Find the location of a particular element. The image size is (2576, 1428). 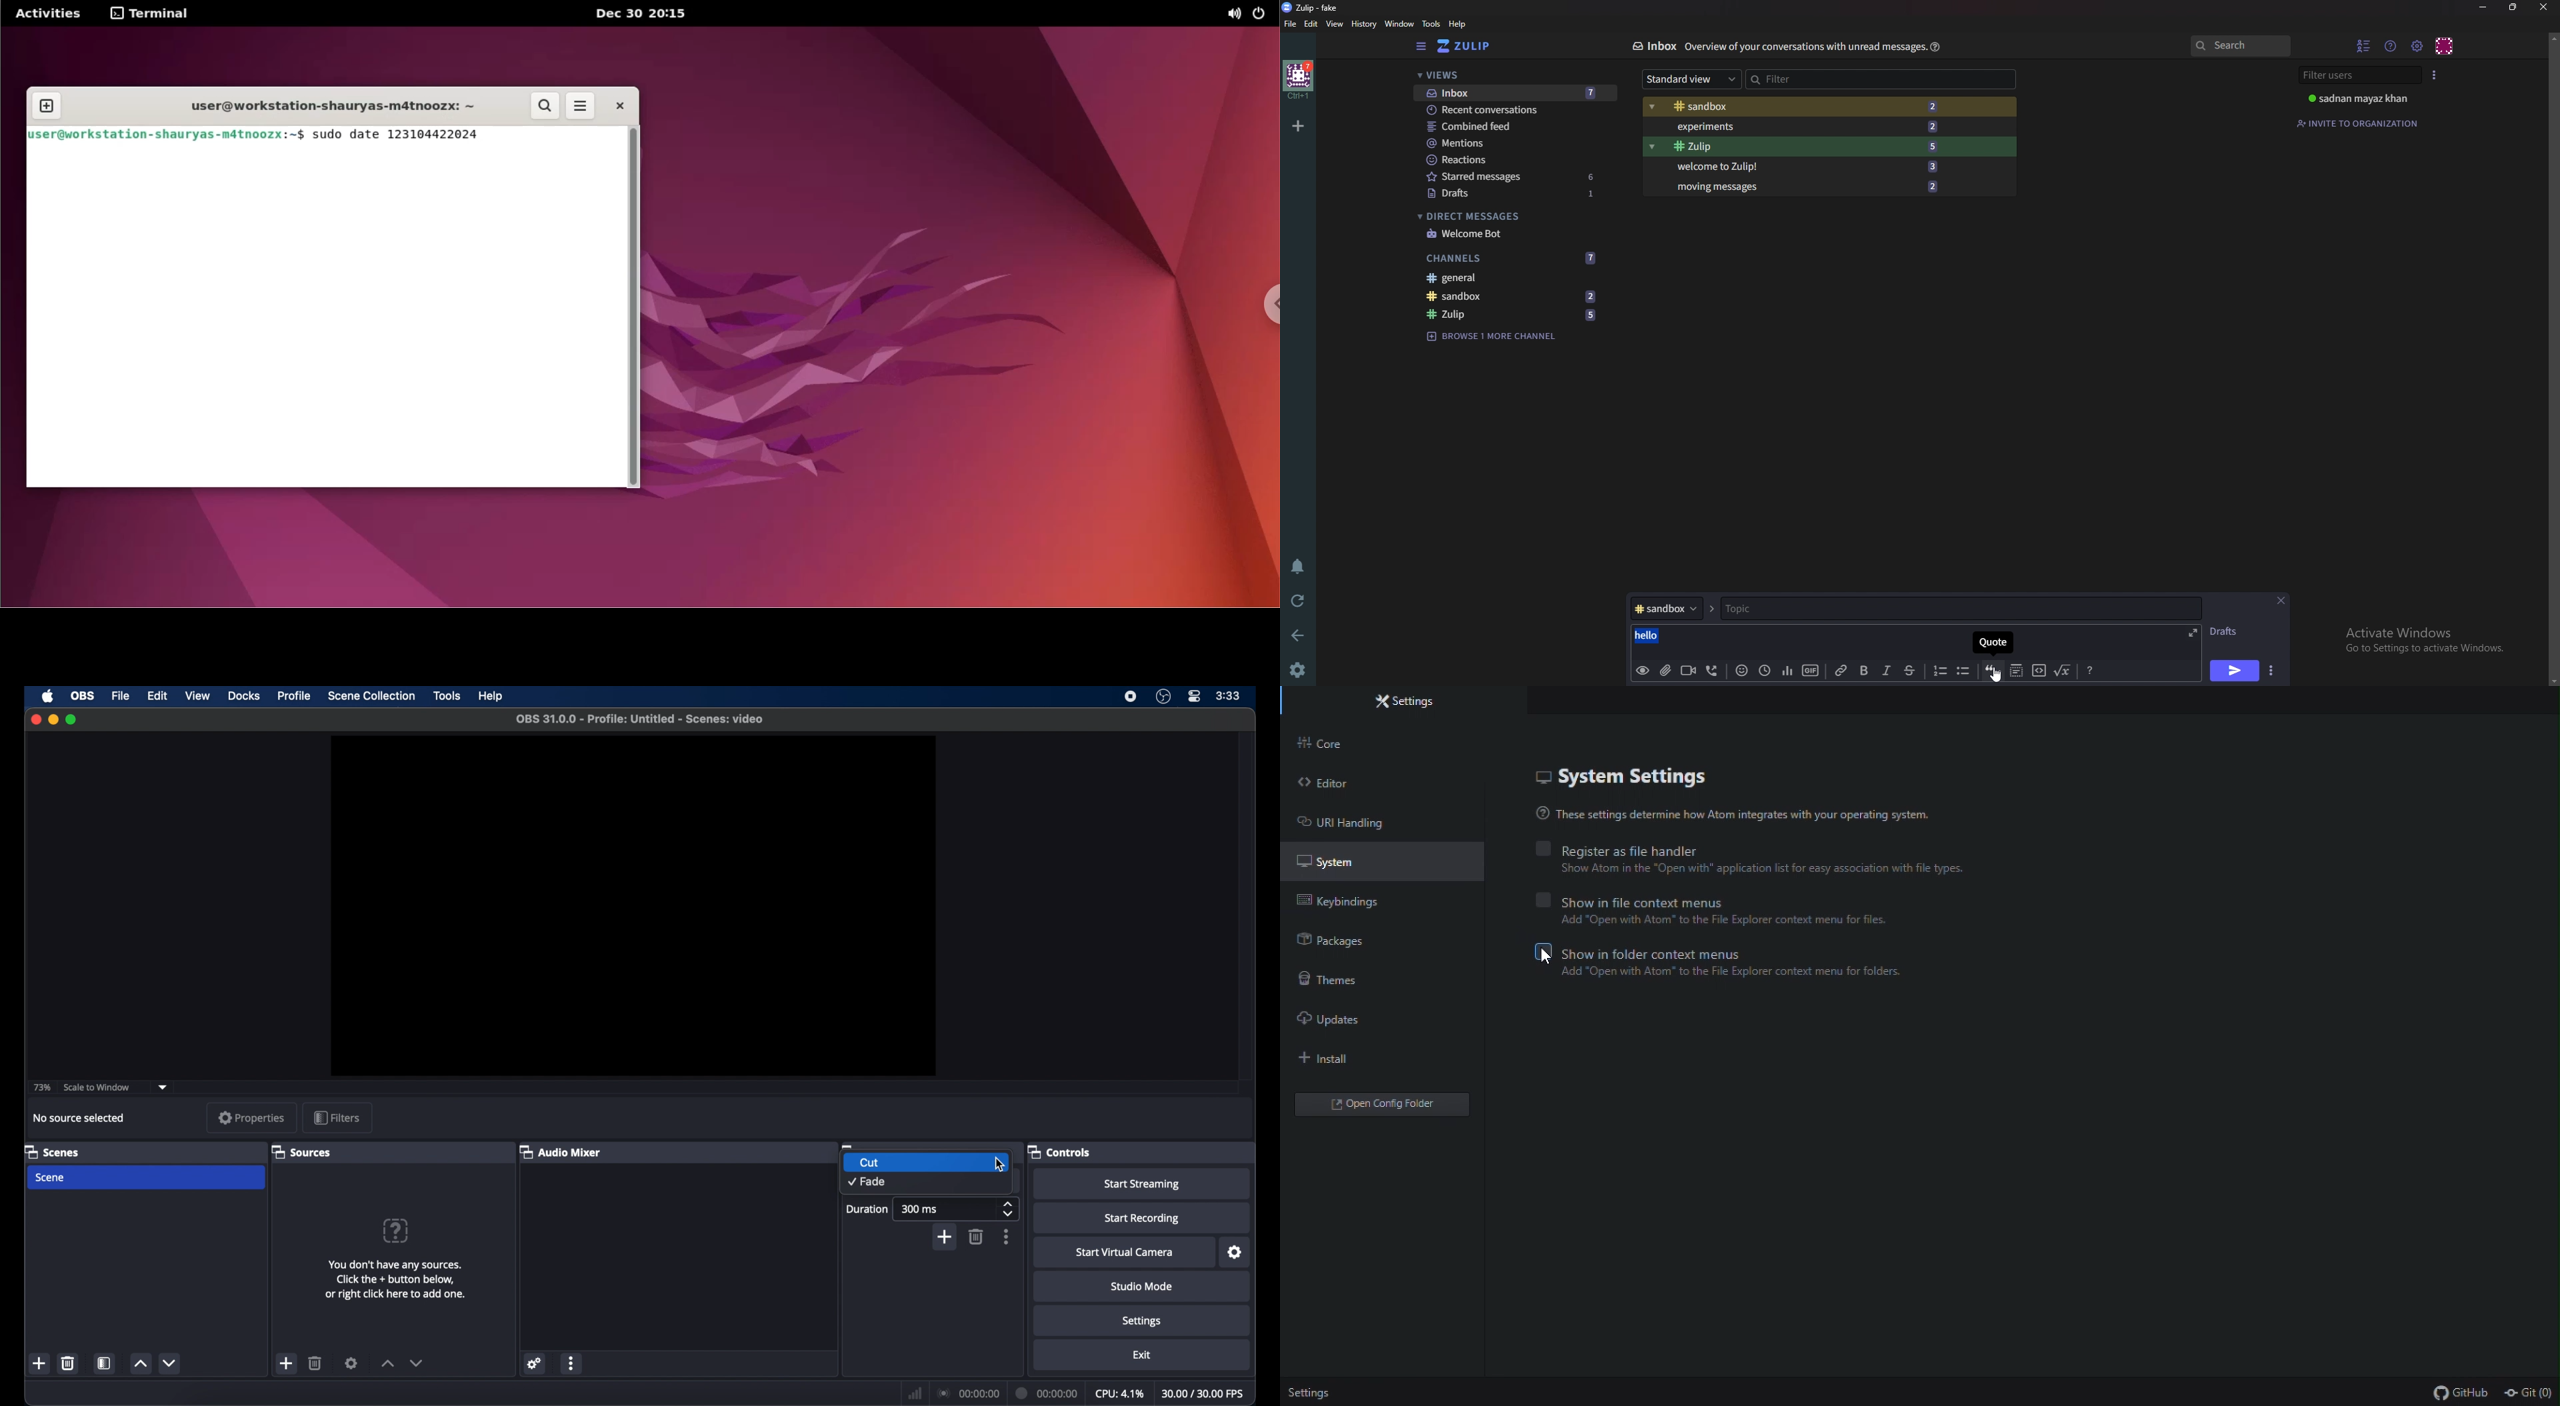

Add organization is located at coordinates (1300, 126).